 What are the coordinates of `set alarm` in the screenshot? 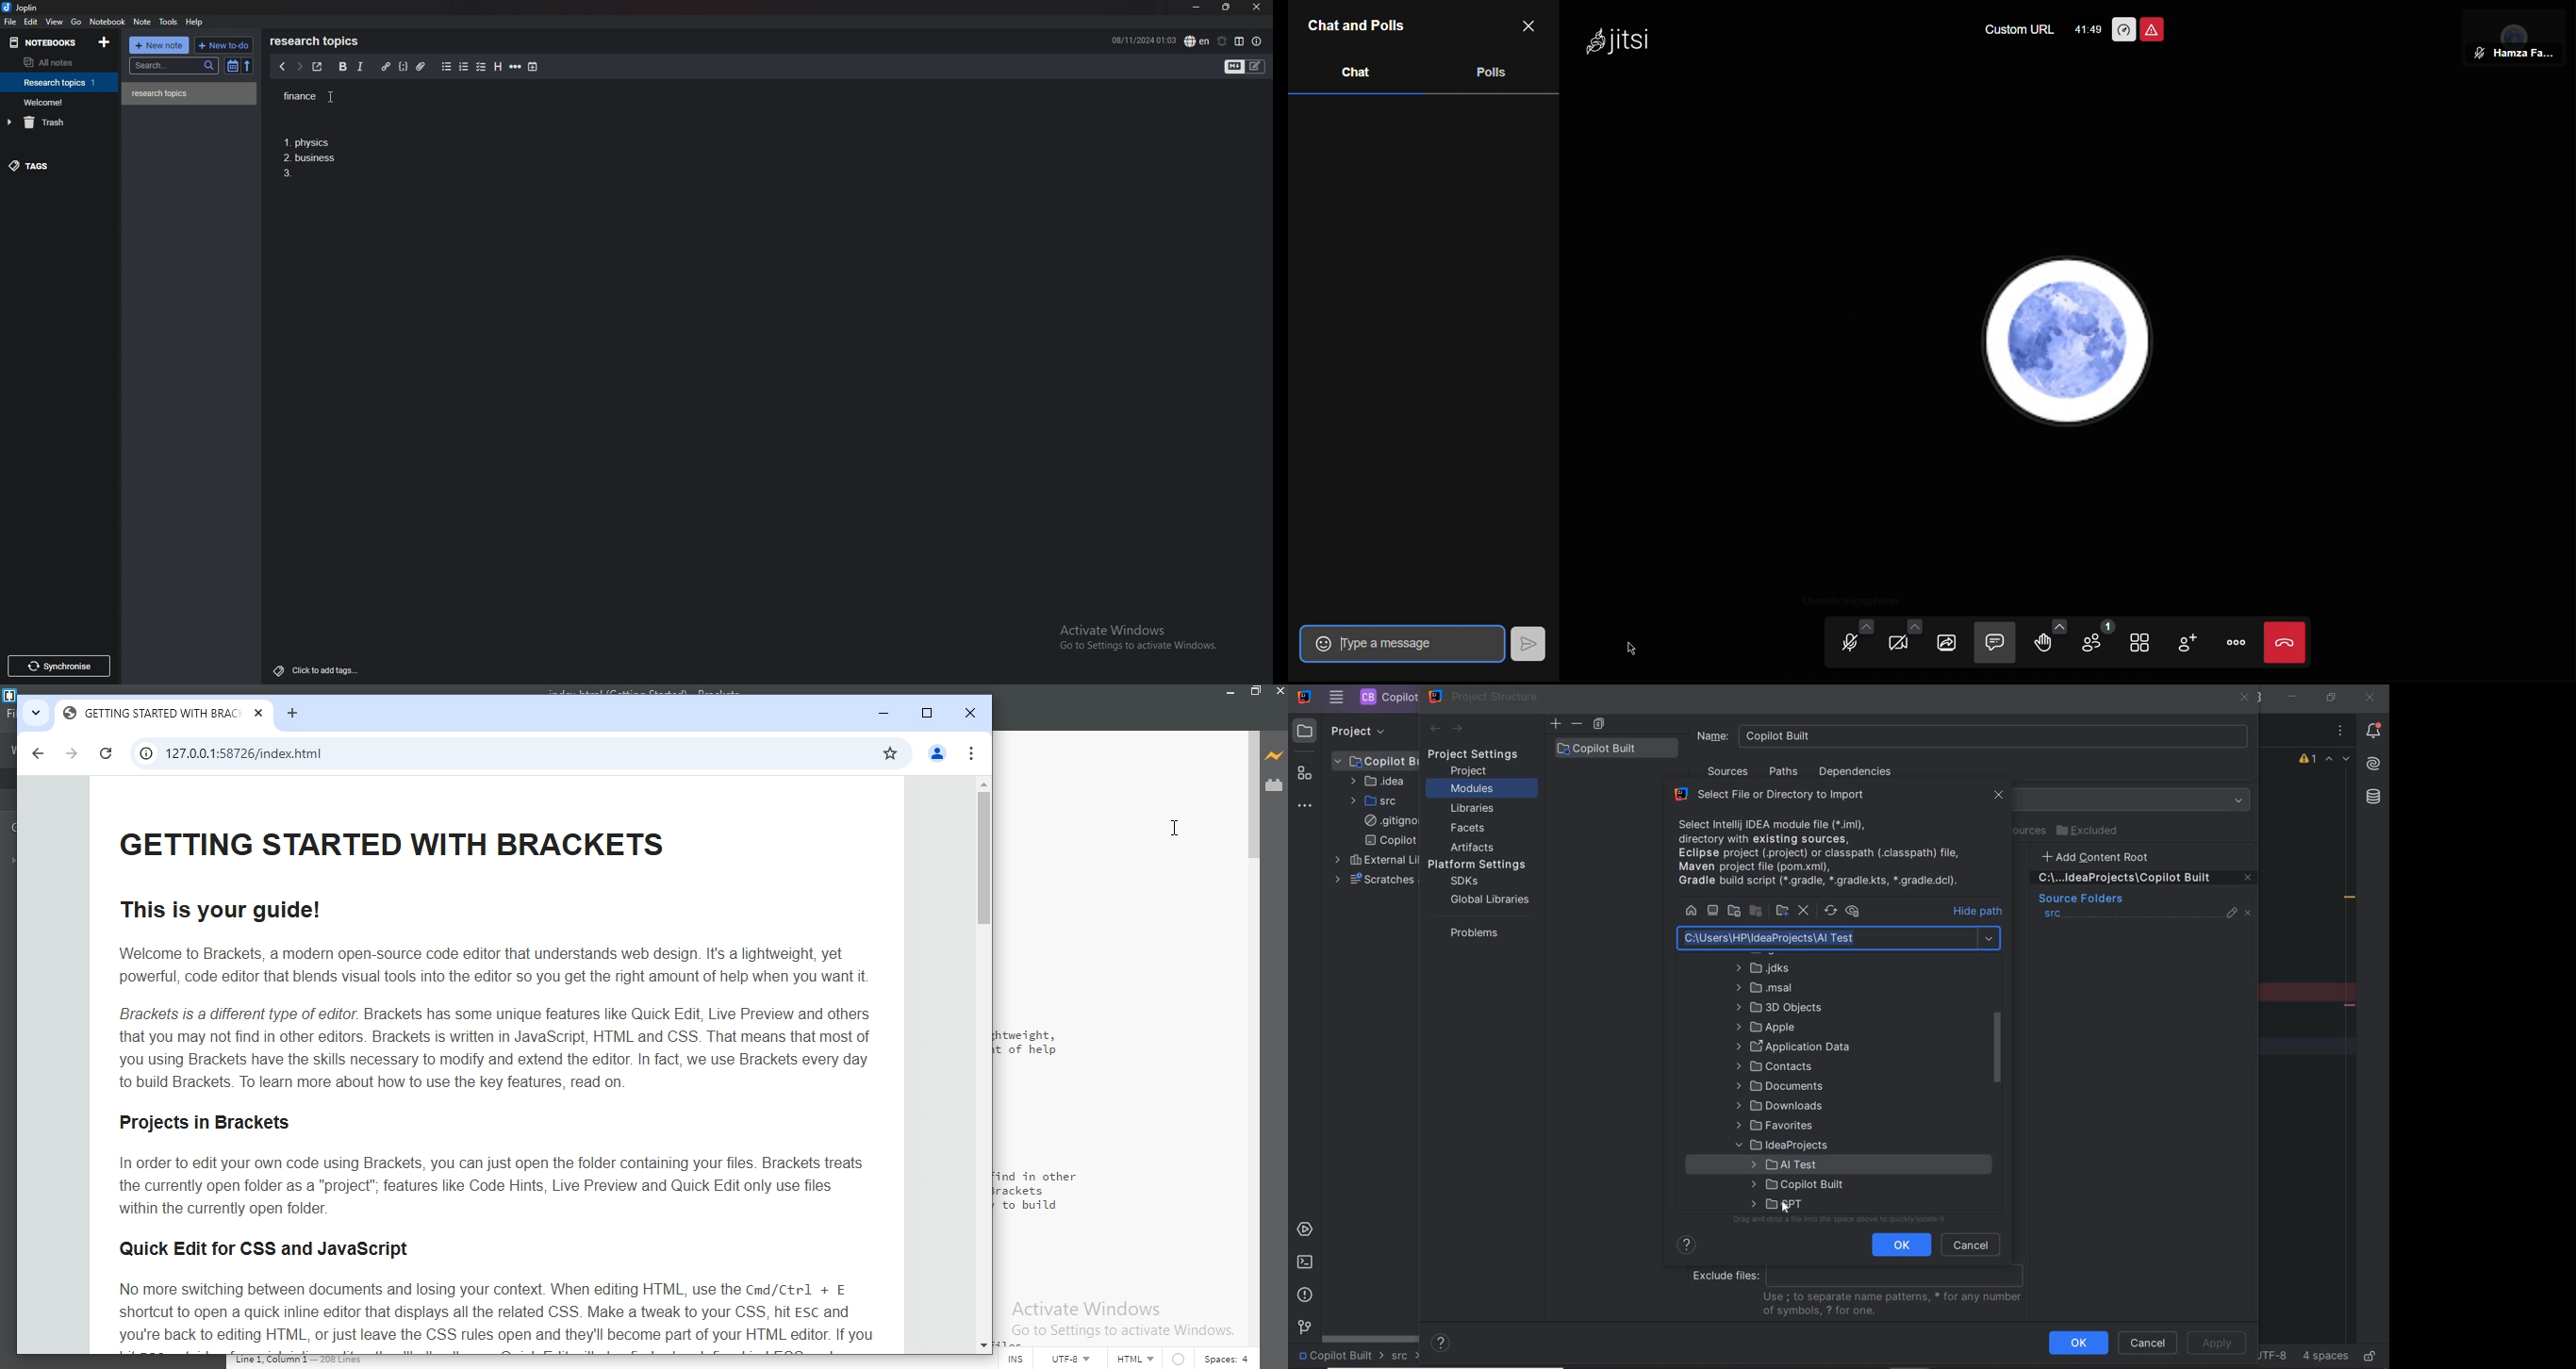 It's located at (1221, 41).